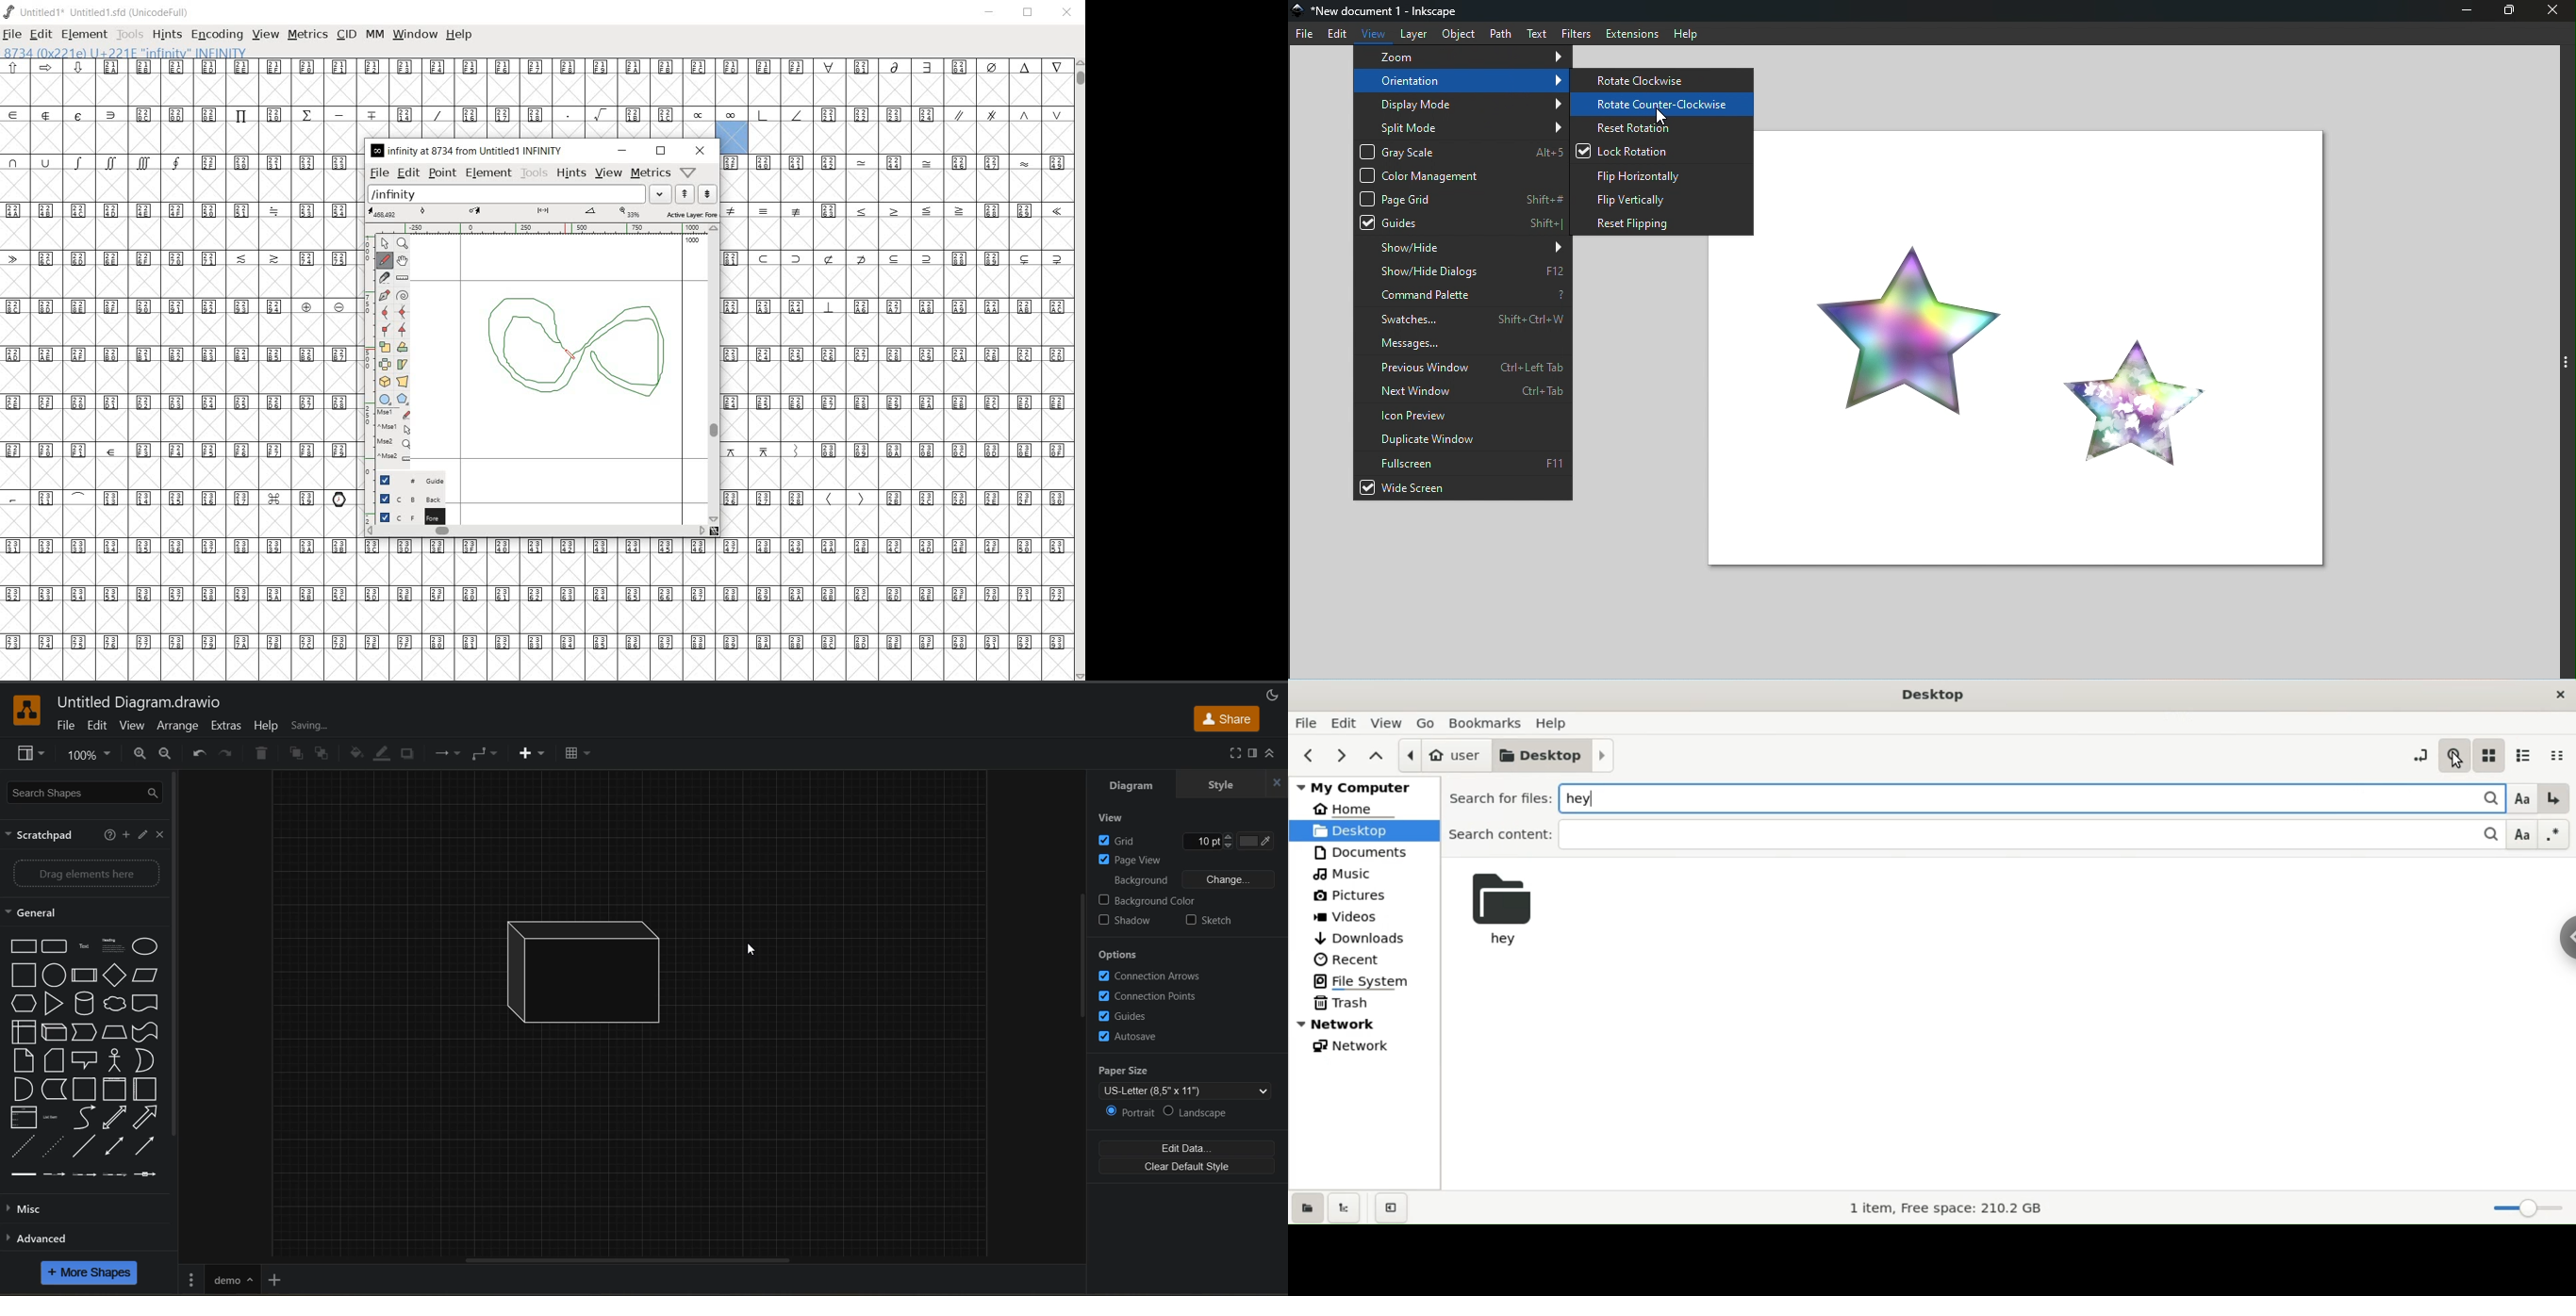 Image resolution: width=2576 pixels, height=1316 pixels. What do you see at coordinates (1057, 212) in the screenshot?
I see `symbol` at bounding box center [1057, 212].